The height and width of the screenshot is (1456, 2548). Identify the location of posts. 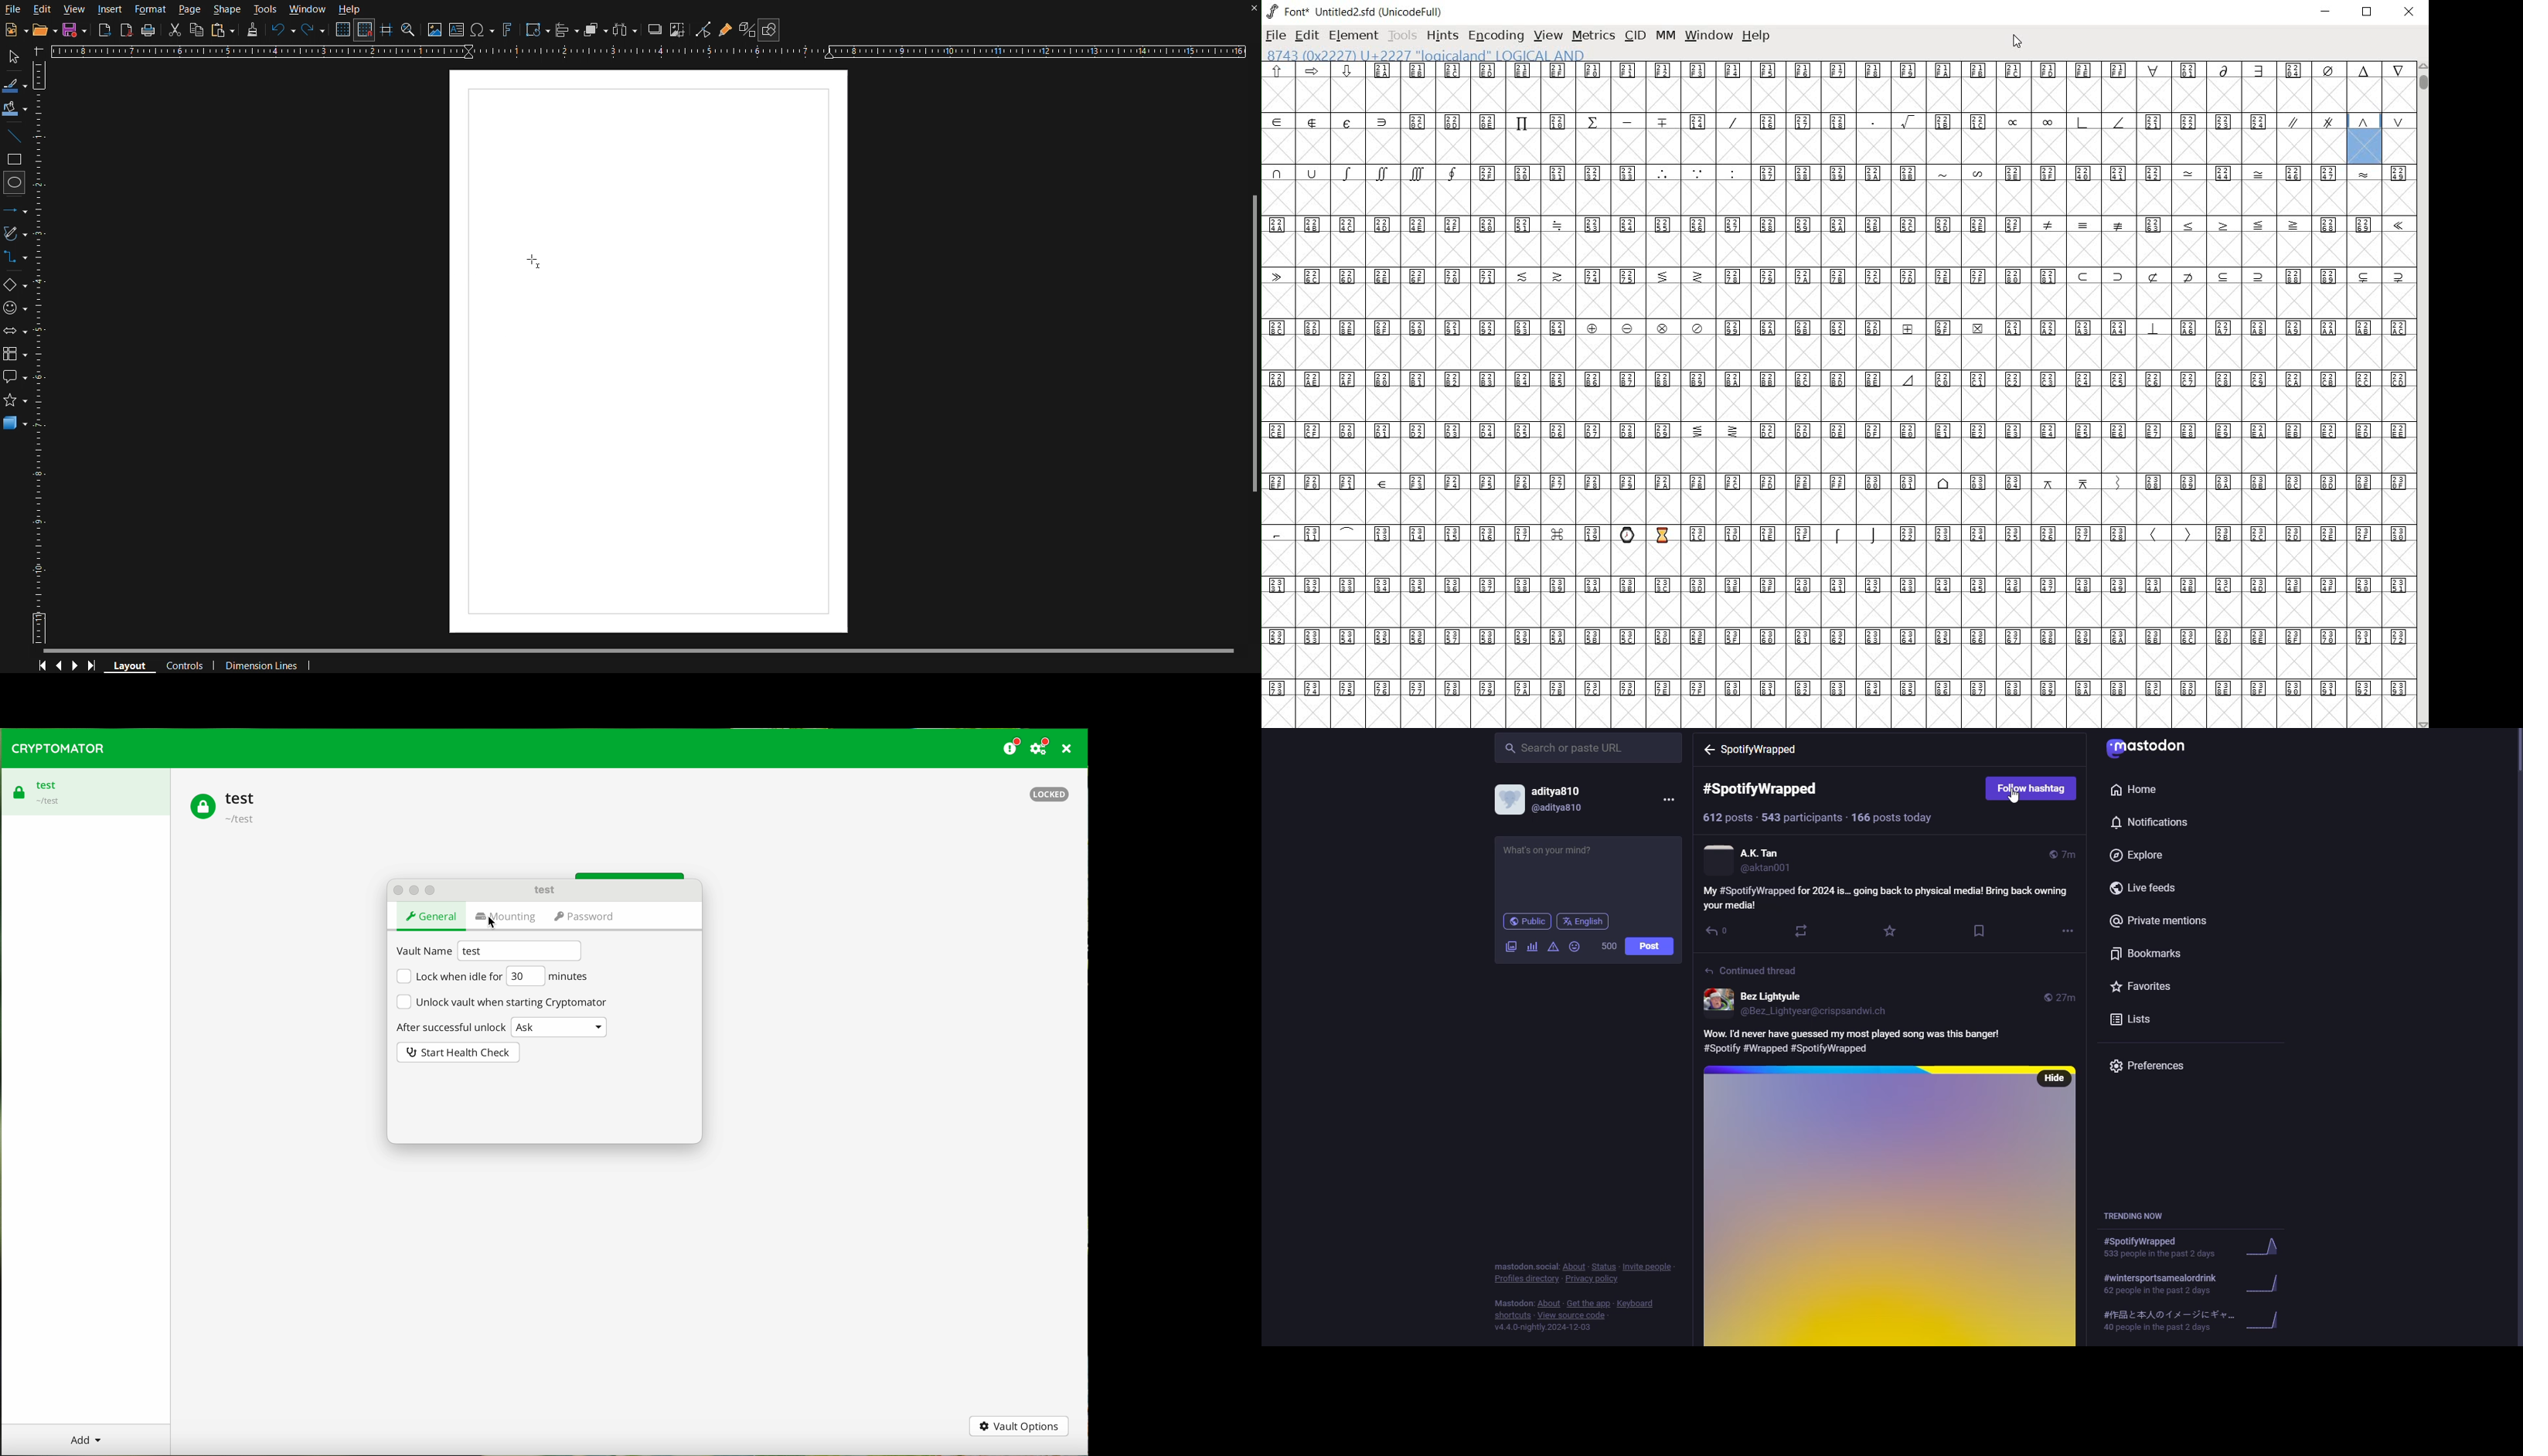
(1727, 818).